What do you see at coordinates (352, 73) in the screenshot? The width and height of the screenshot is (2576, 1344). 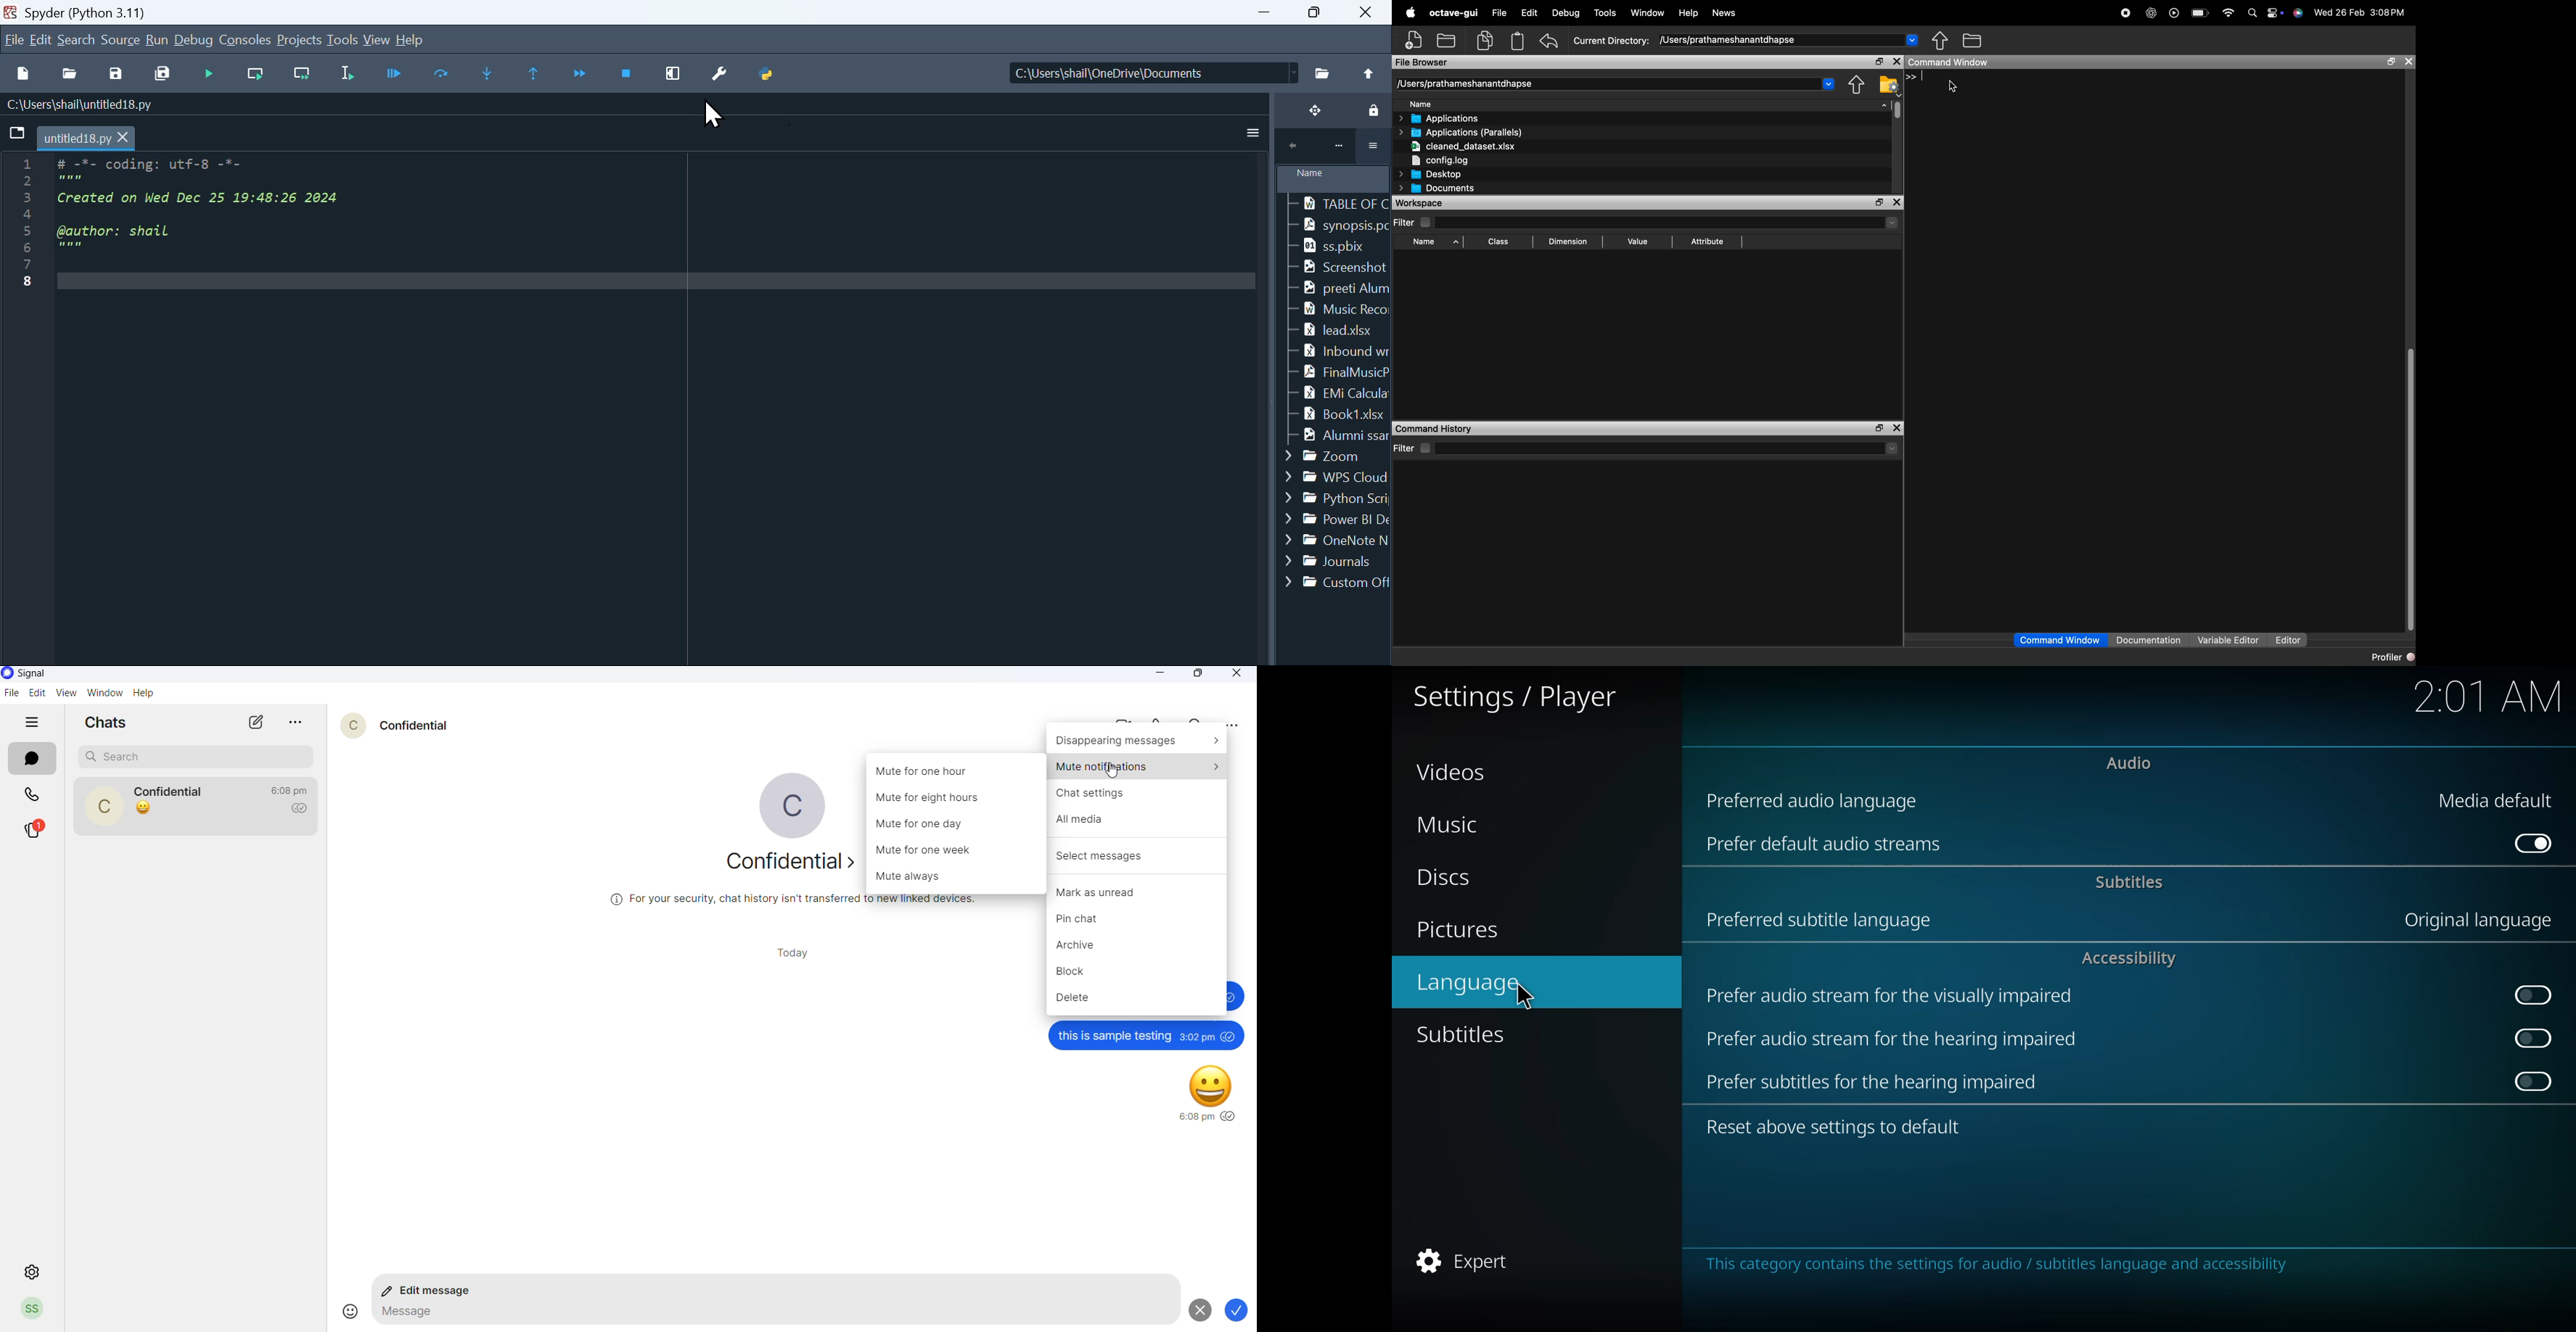 I see `Run selected cell` at bounding box center [352, 73].